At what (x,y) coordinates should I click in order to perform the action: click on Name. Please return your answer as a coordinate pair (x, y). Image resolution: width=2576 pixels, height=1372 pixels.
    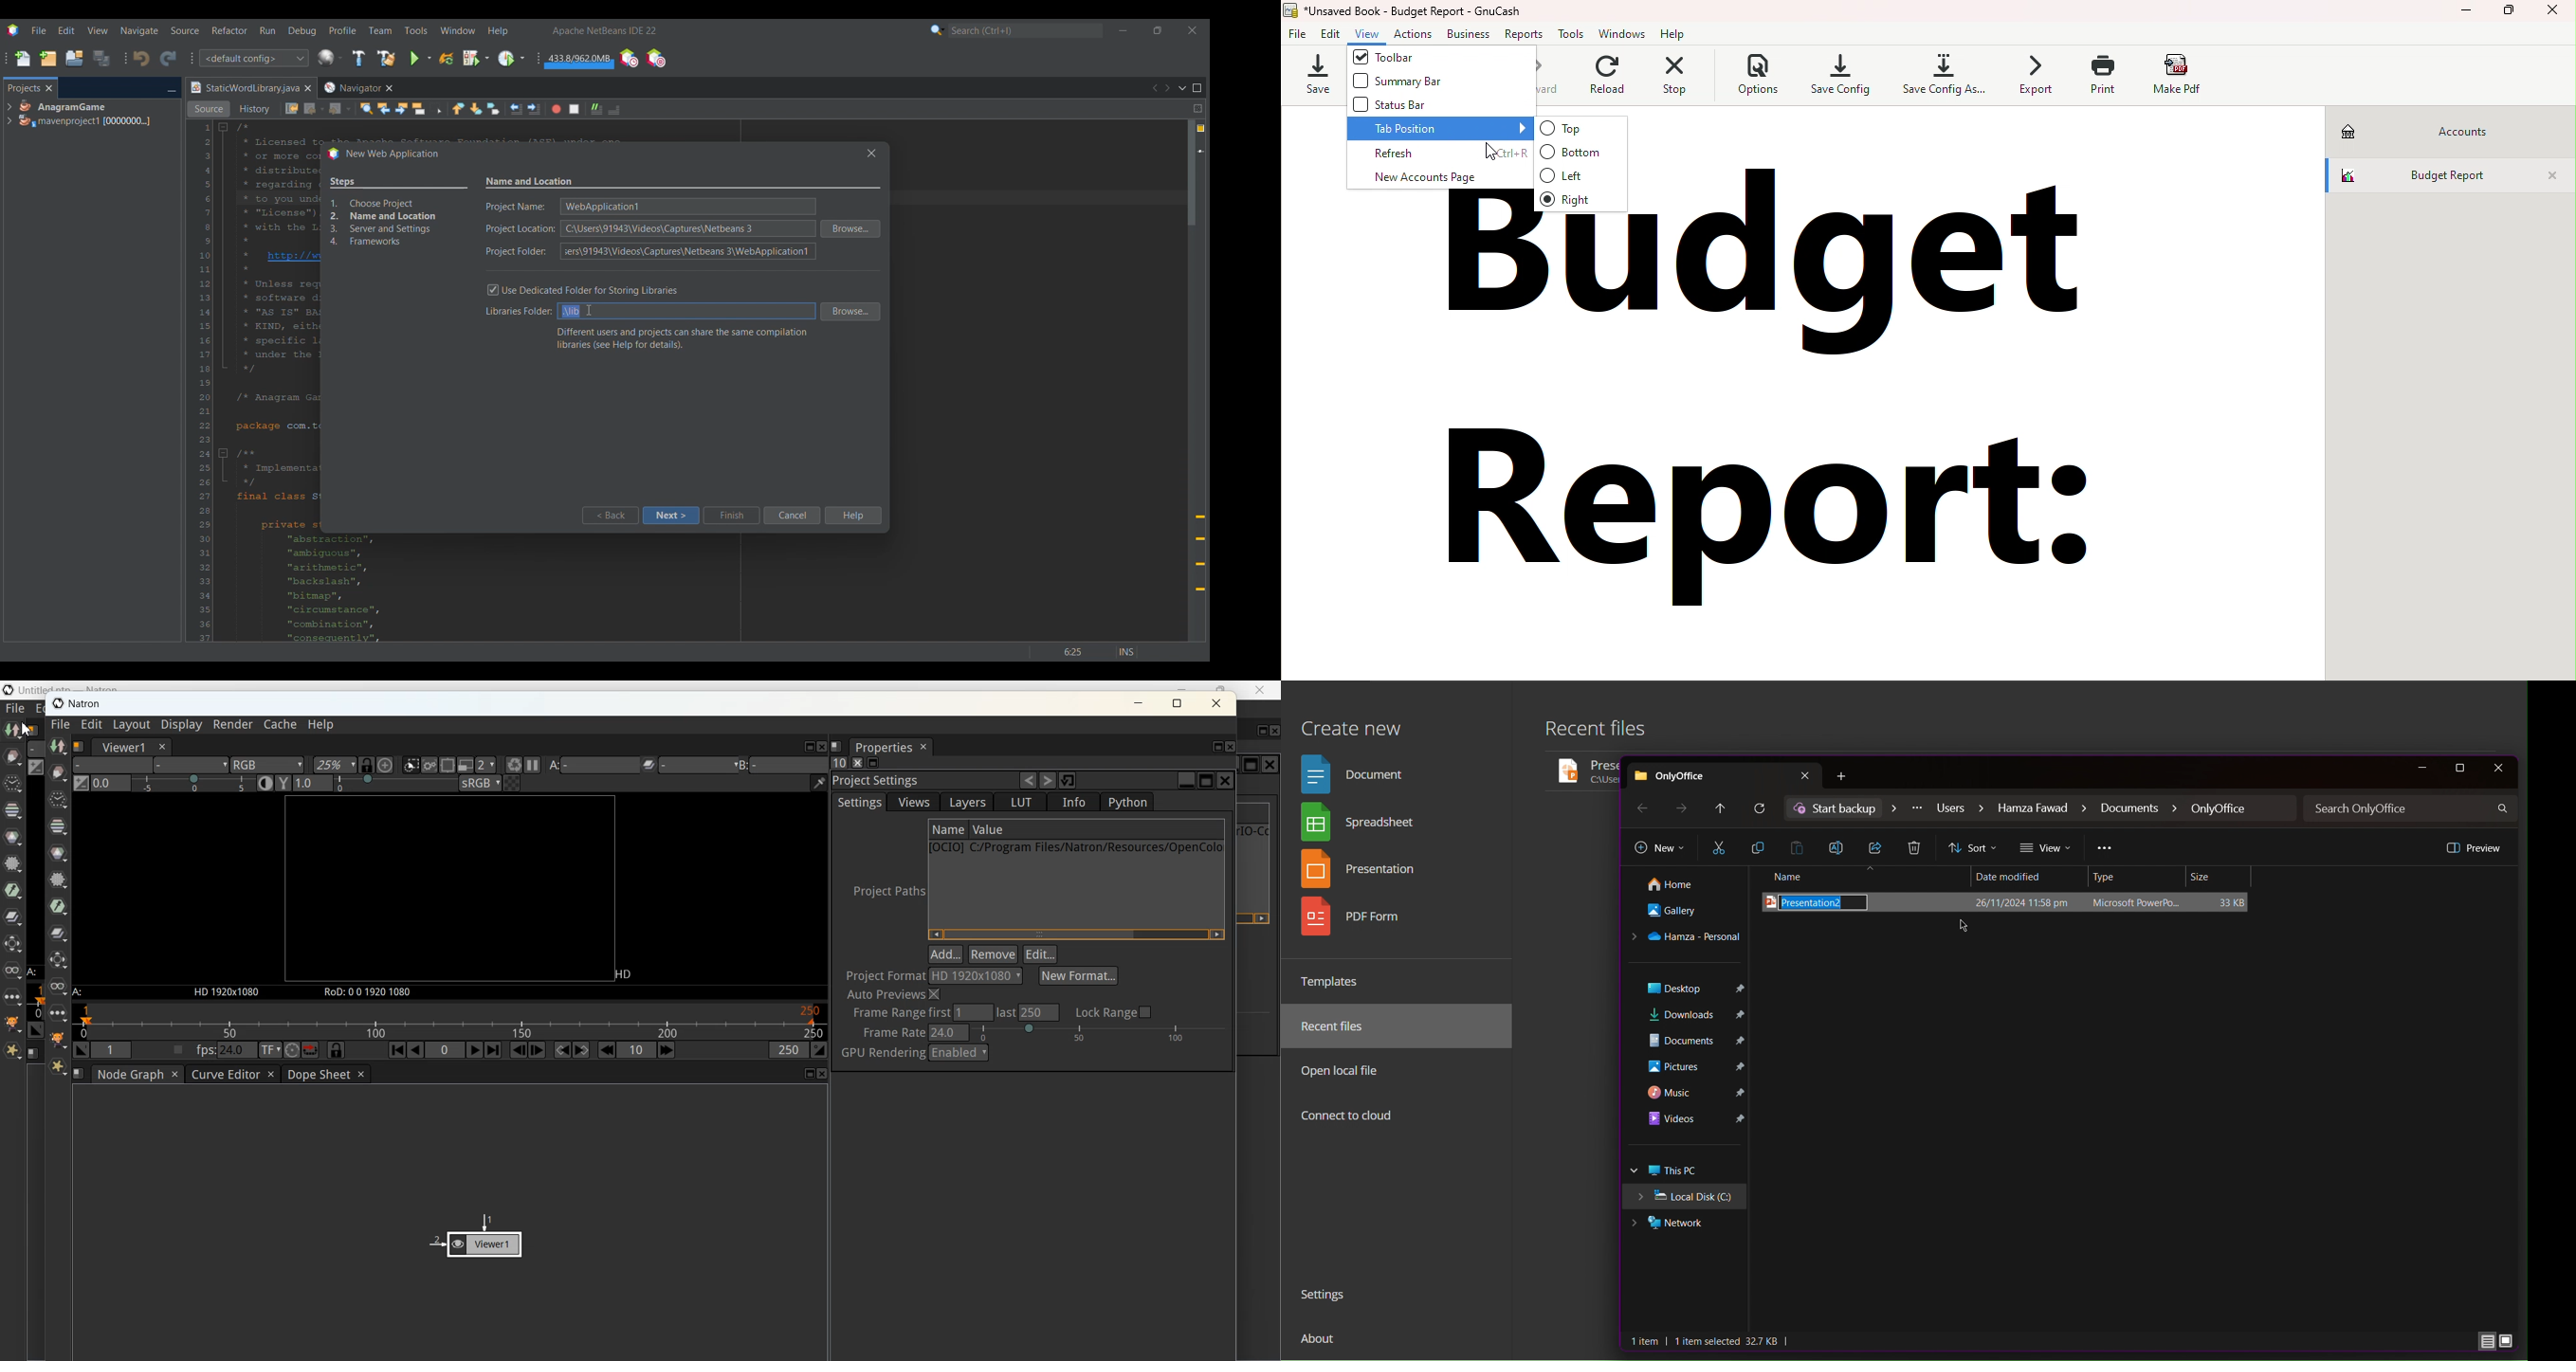
    Looking at the image, I should click on (1863, 877).